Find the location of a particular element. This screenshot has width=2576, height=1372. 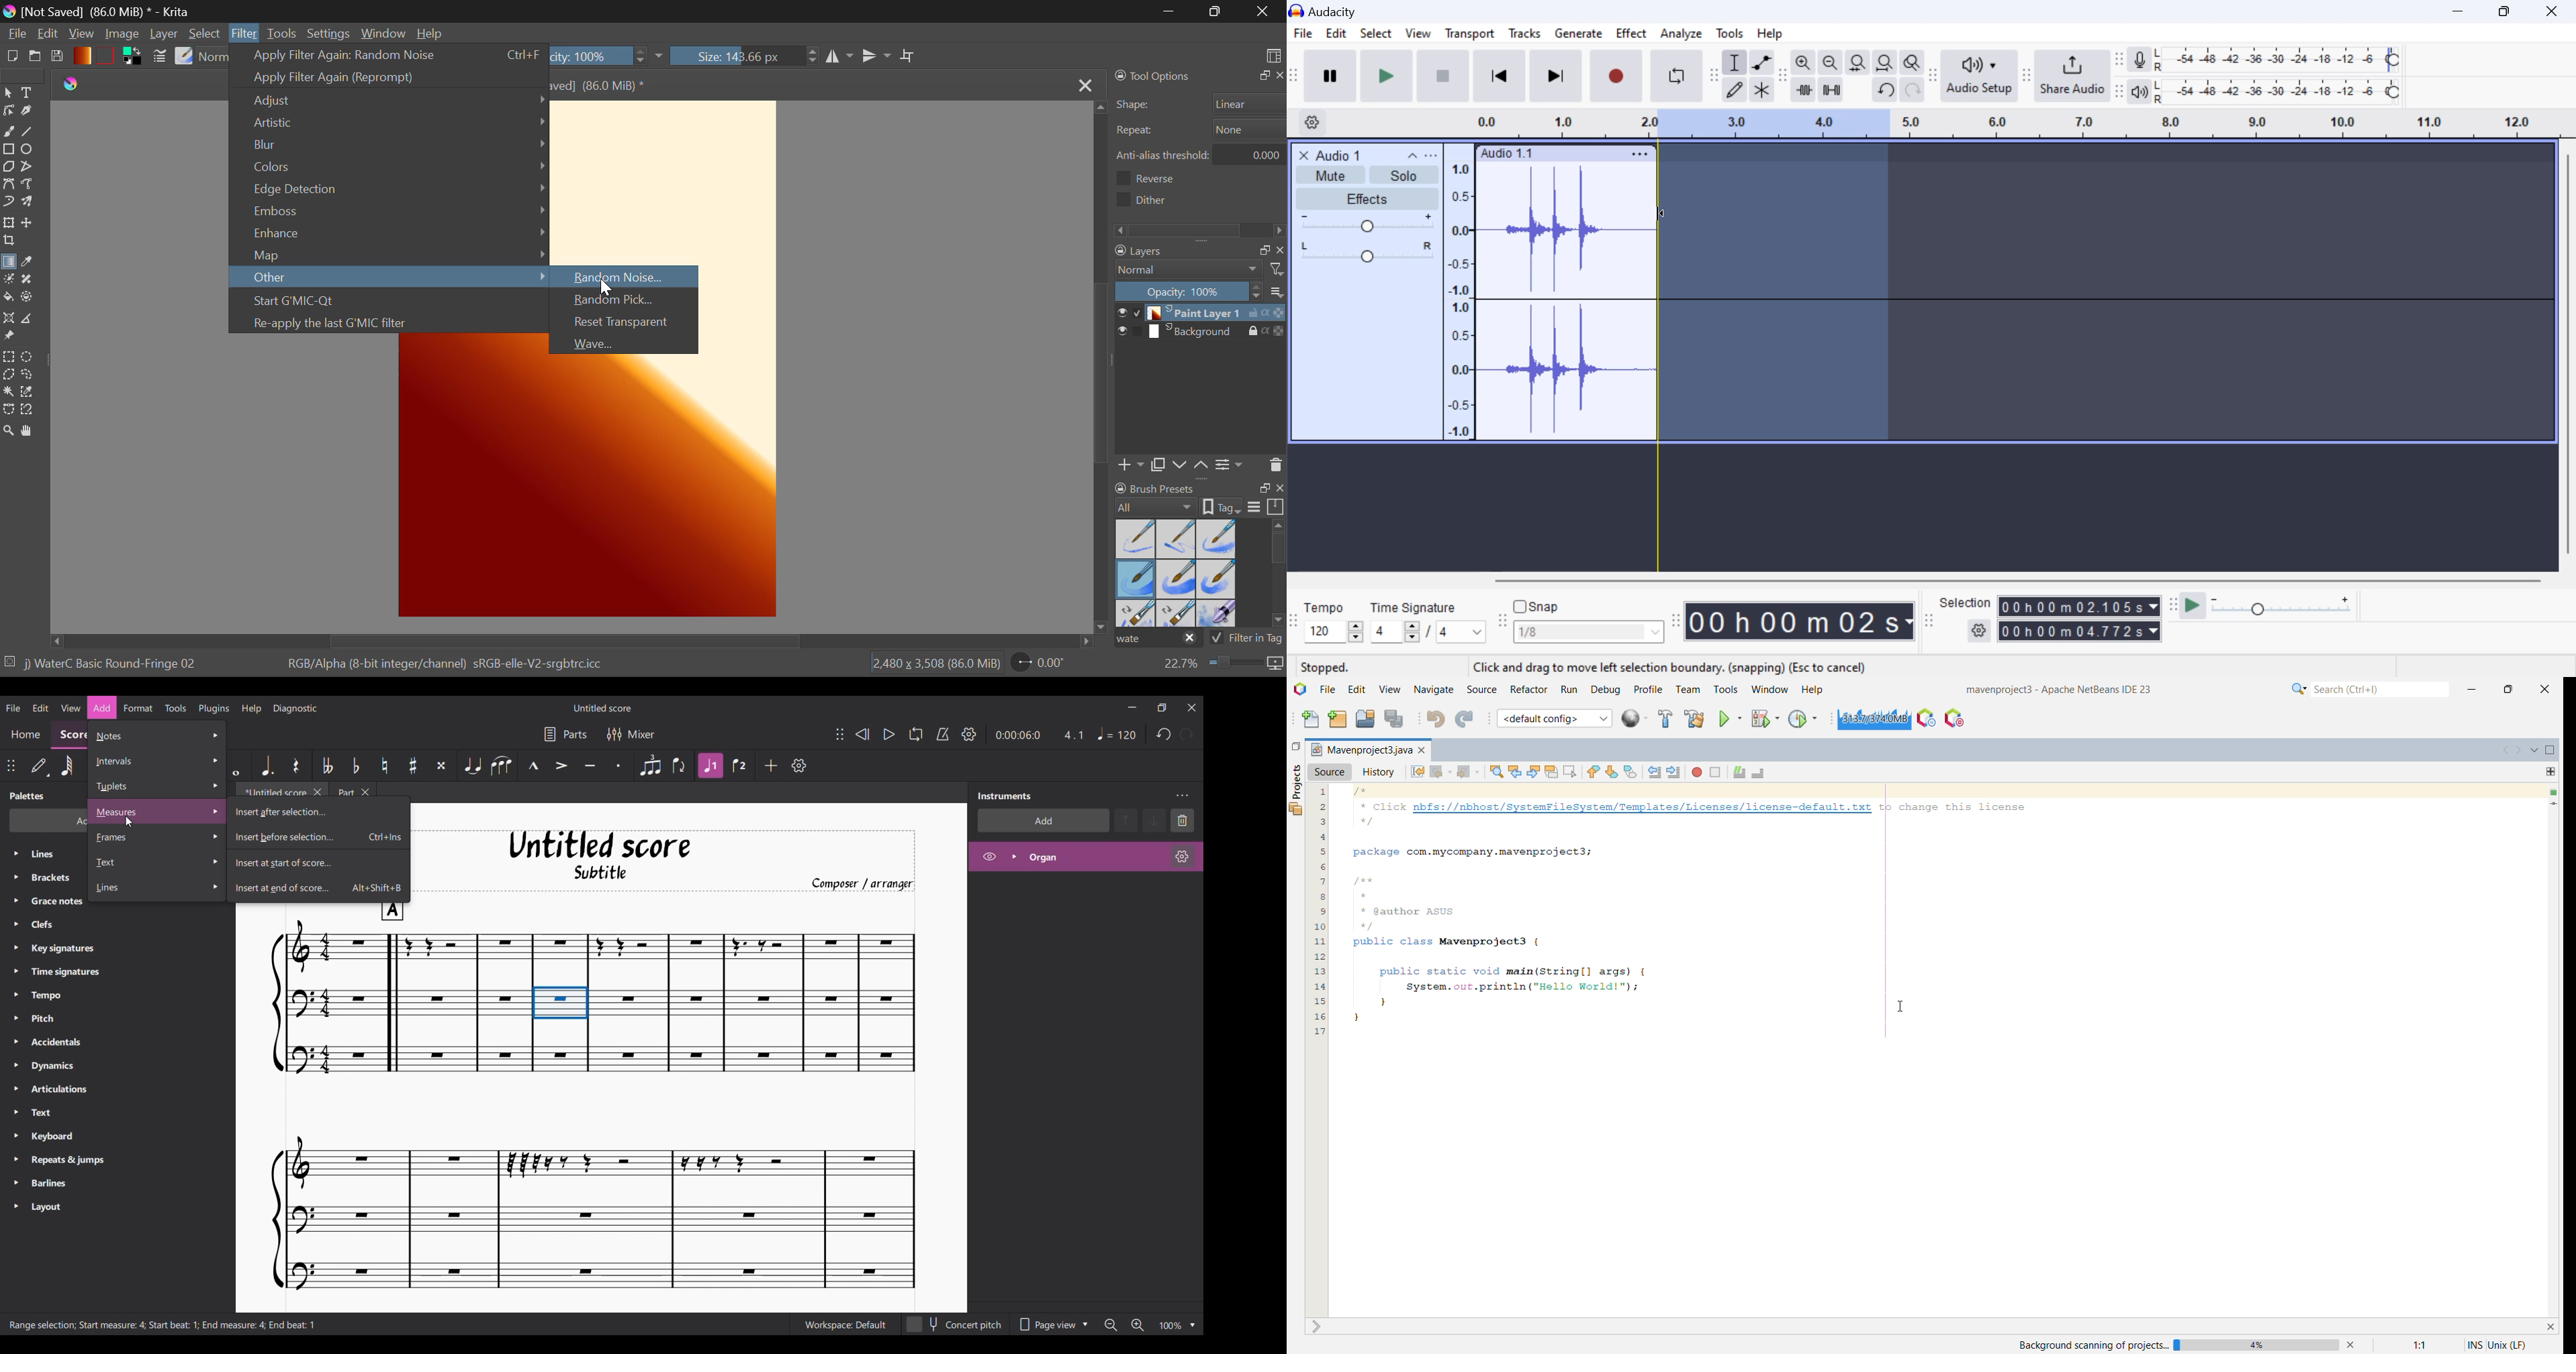

increase or decrease tempo is located at coordinates (1333, 631).